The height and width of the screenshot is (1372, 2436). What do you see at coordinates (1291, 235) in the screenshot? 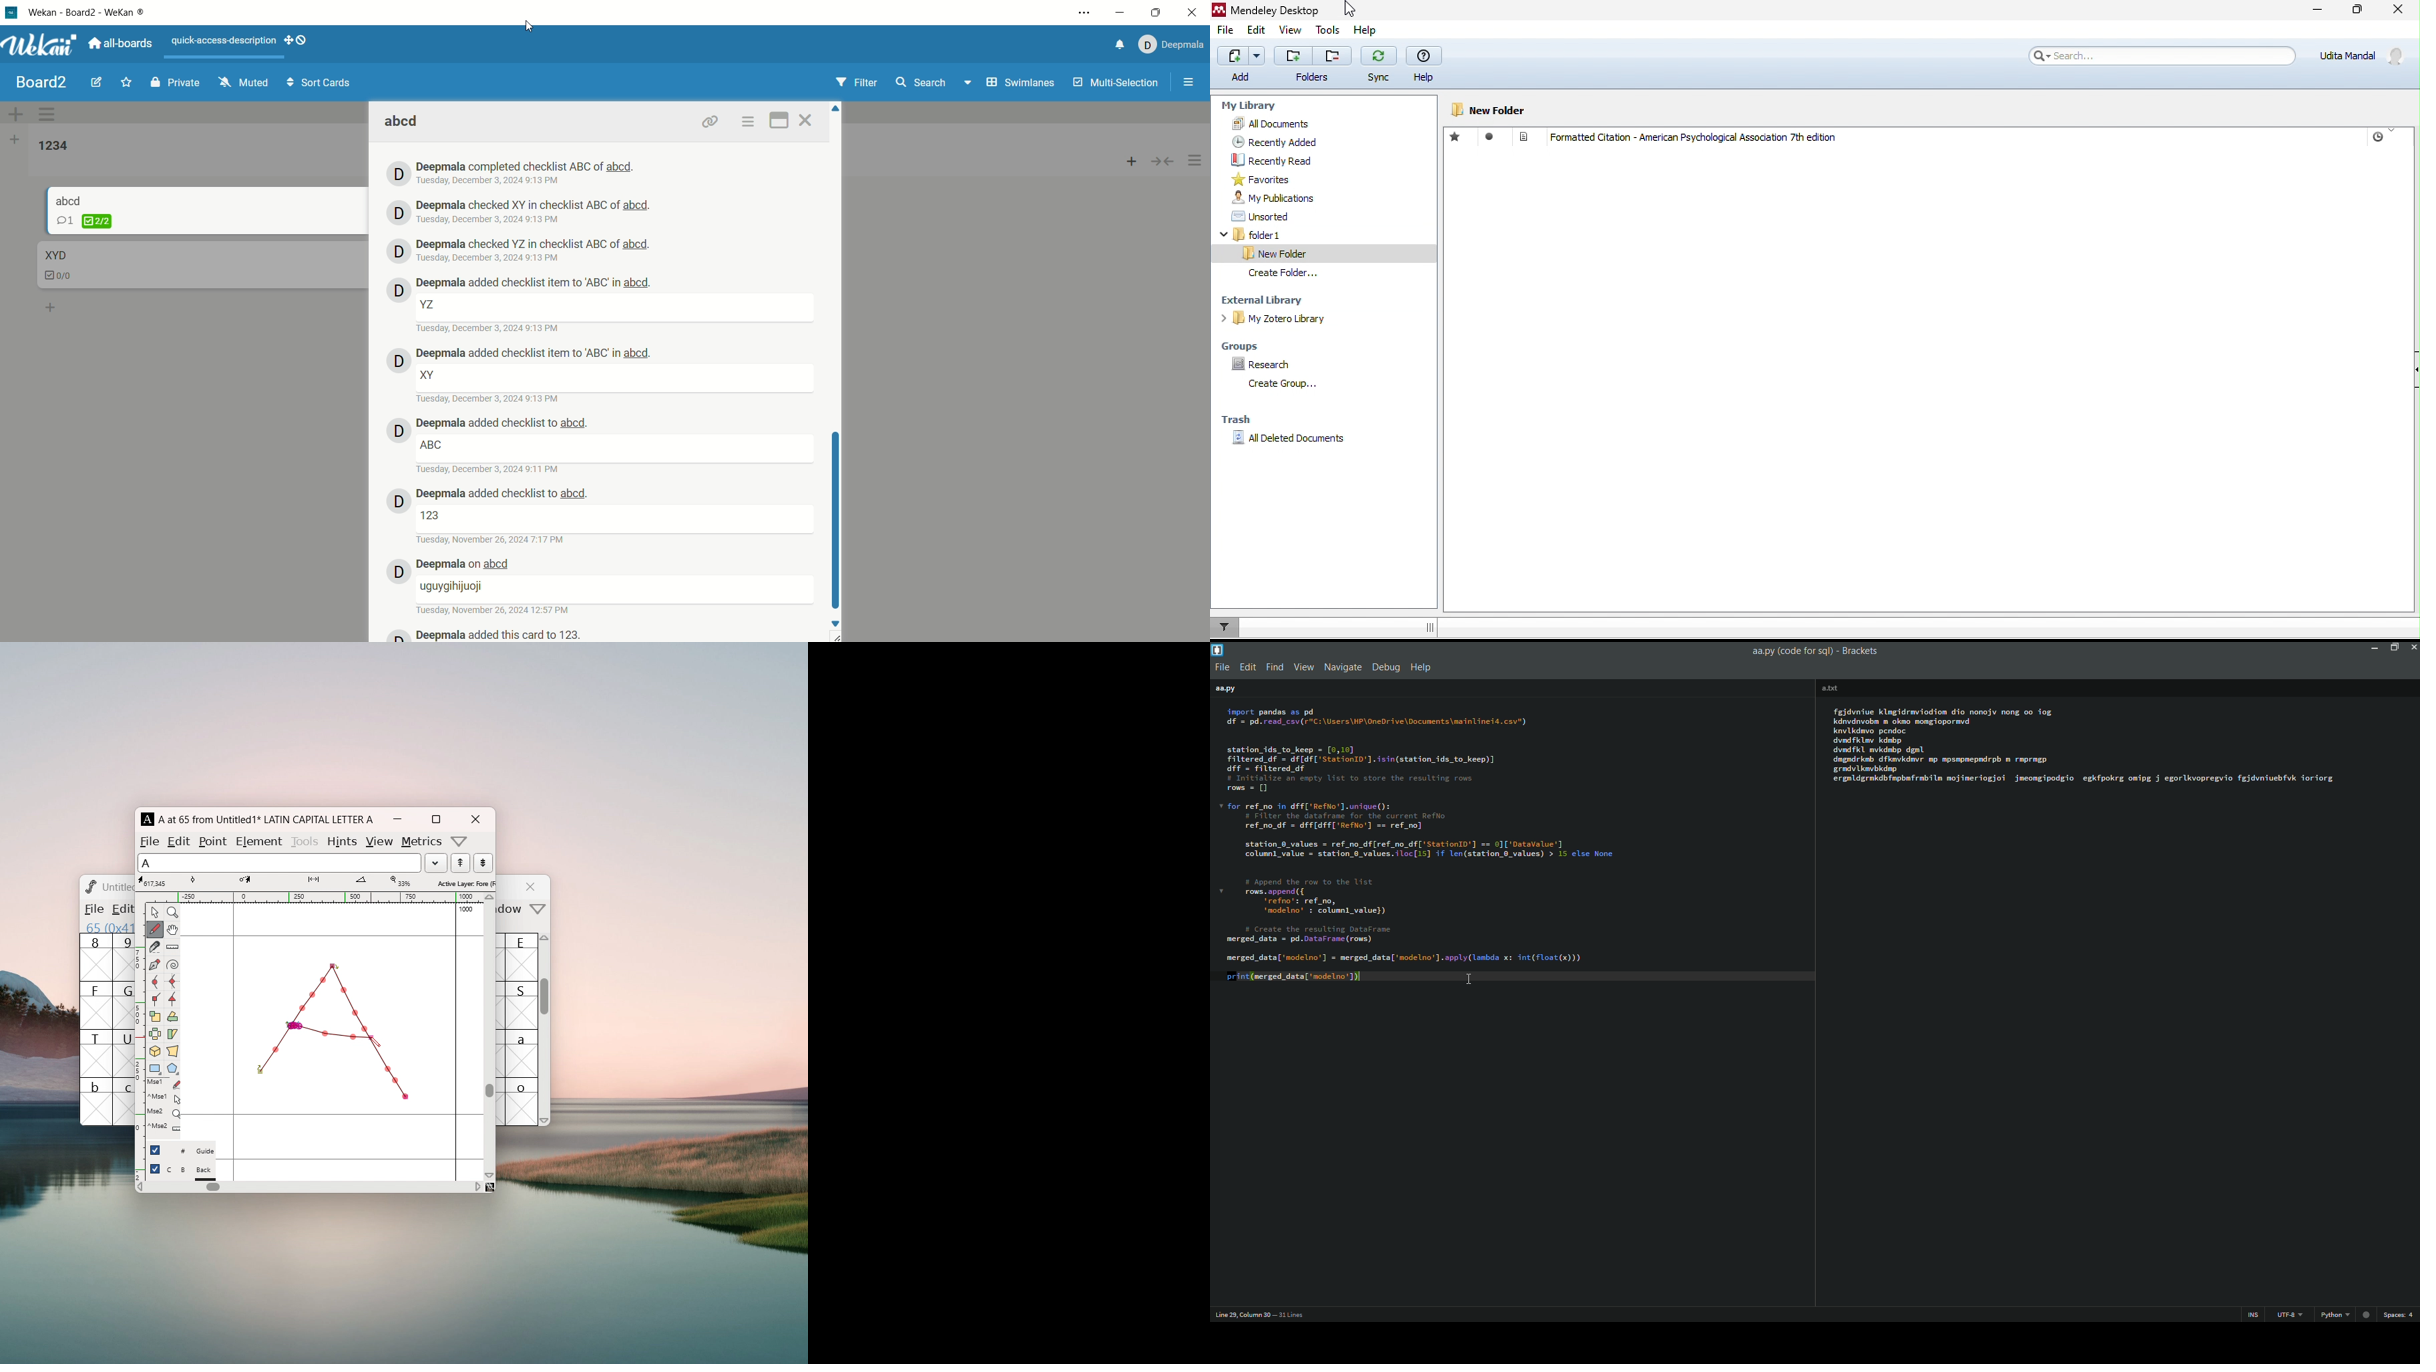
I see `folder1` at bounding box center [1291, 235].